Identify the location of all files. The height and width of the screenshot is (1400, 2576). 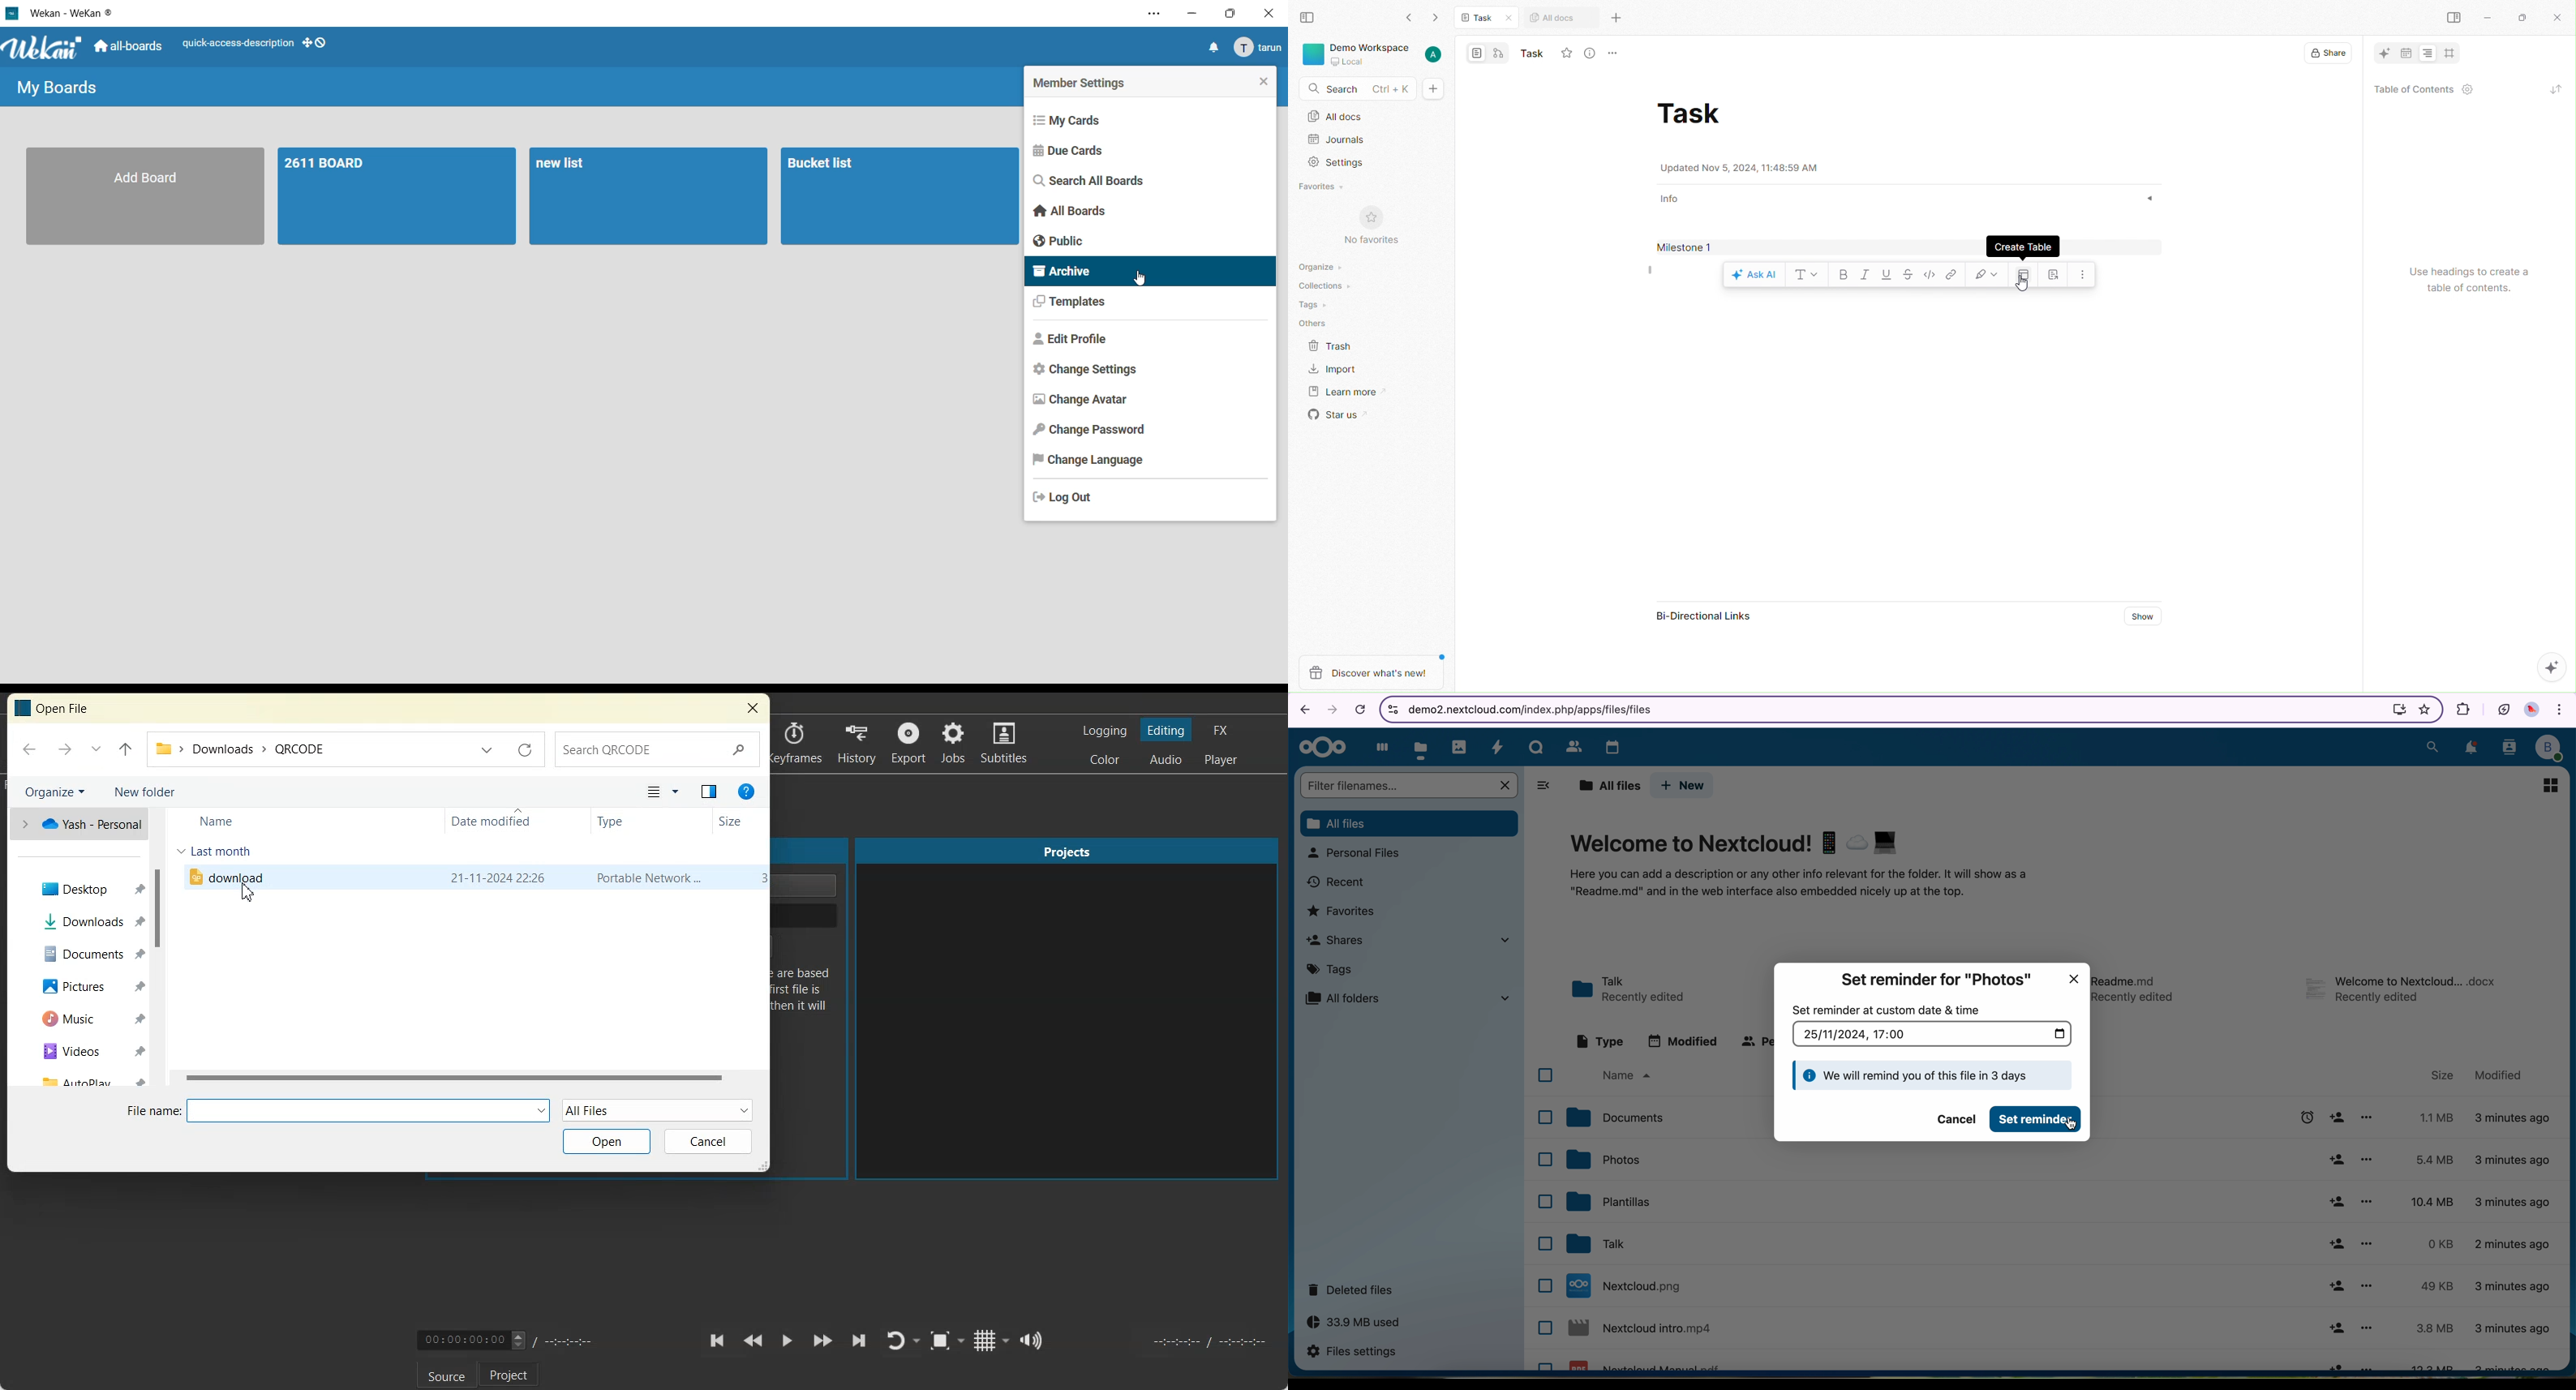
(1410, 824).